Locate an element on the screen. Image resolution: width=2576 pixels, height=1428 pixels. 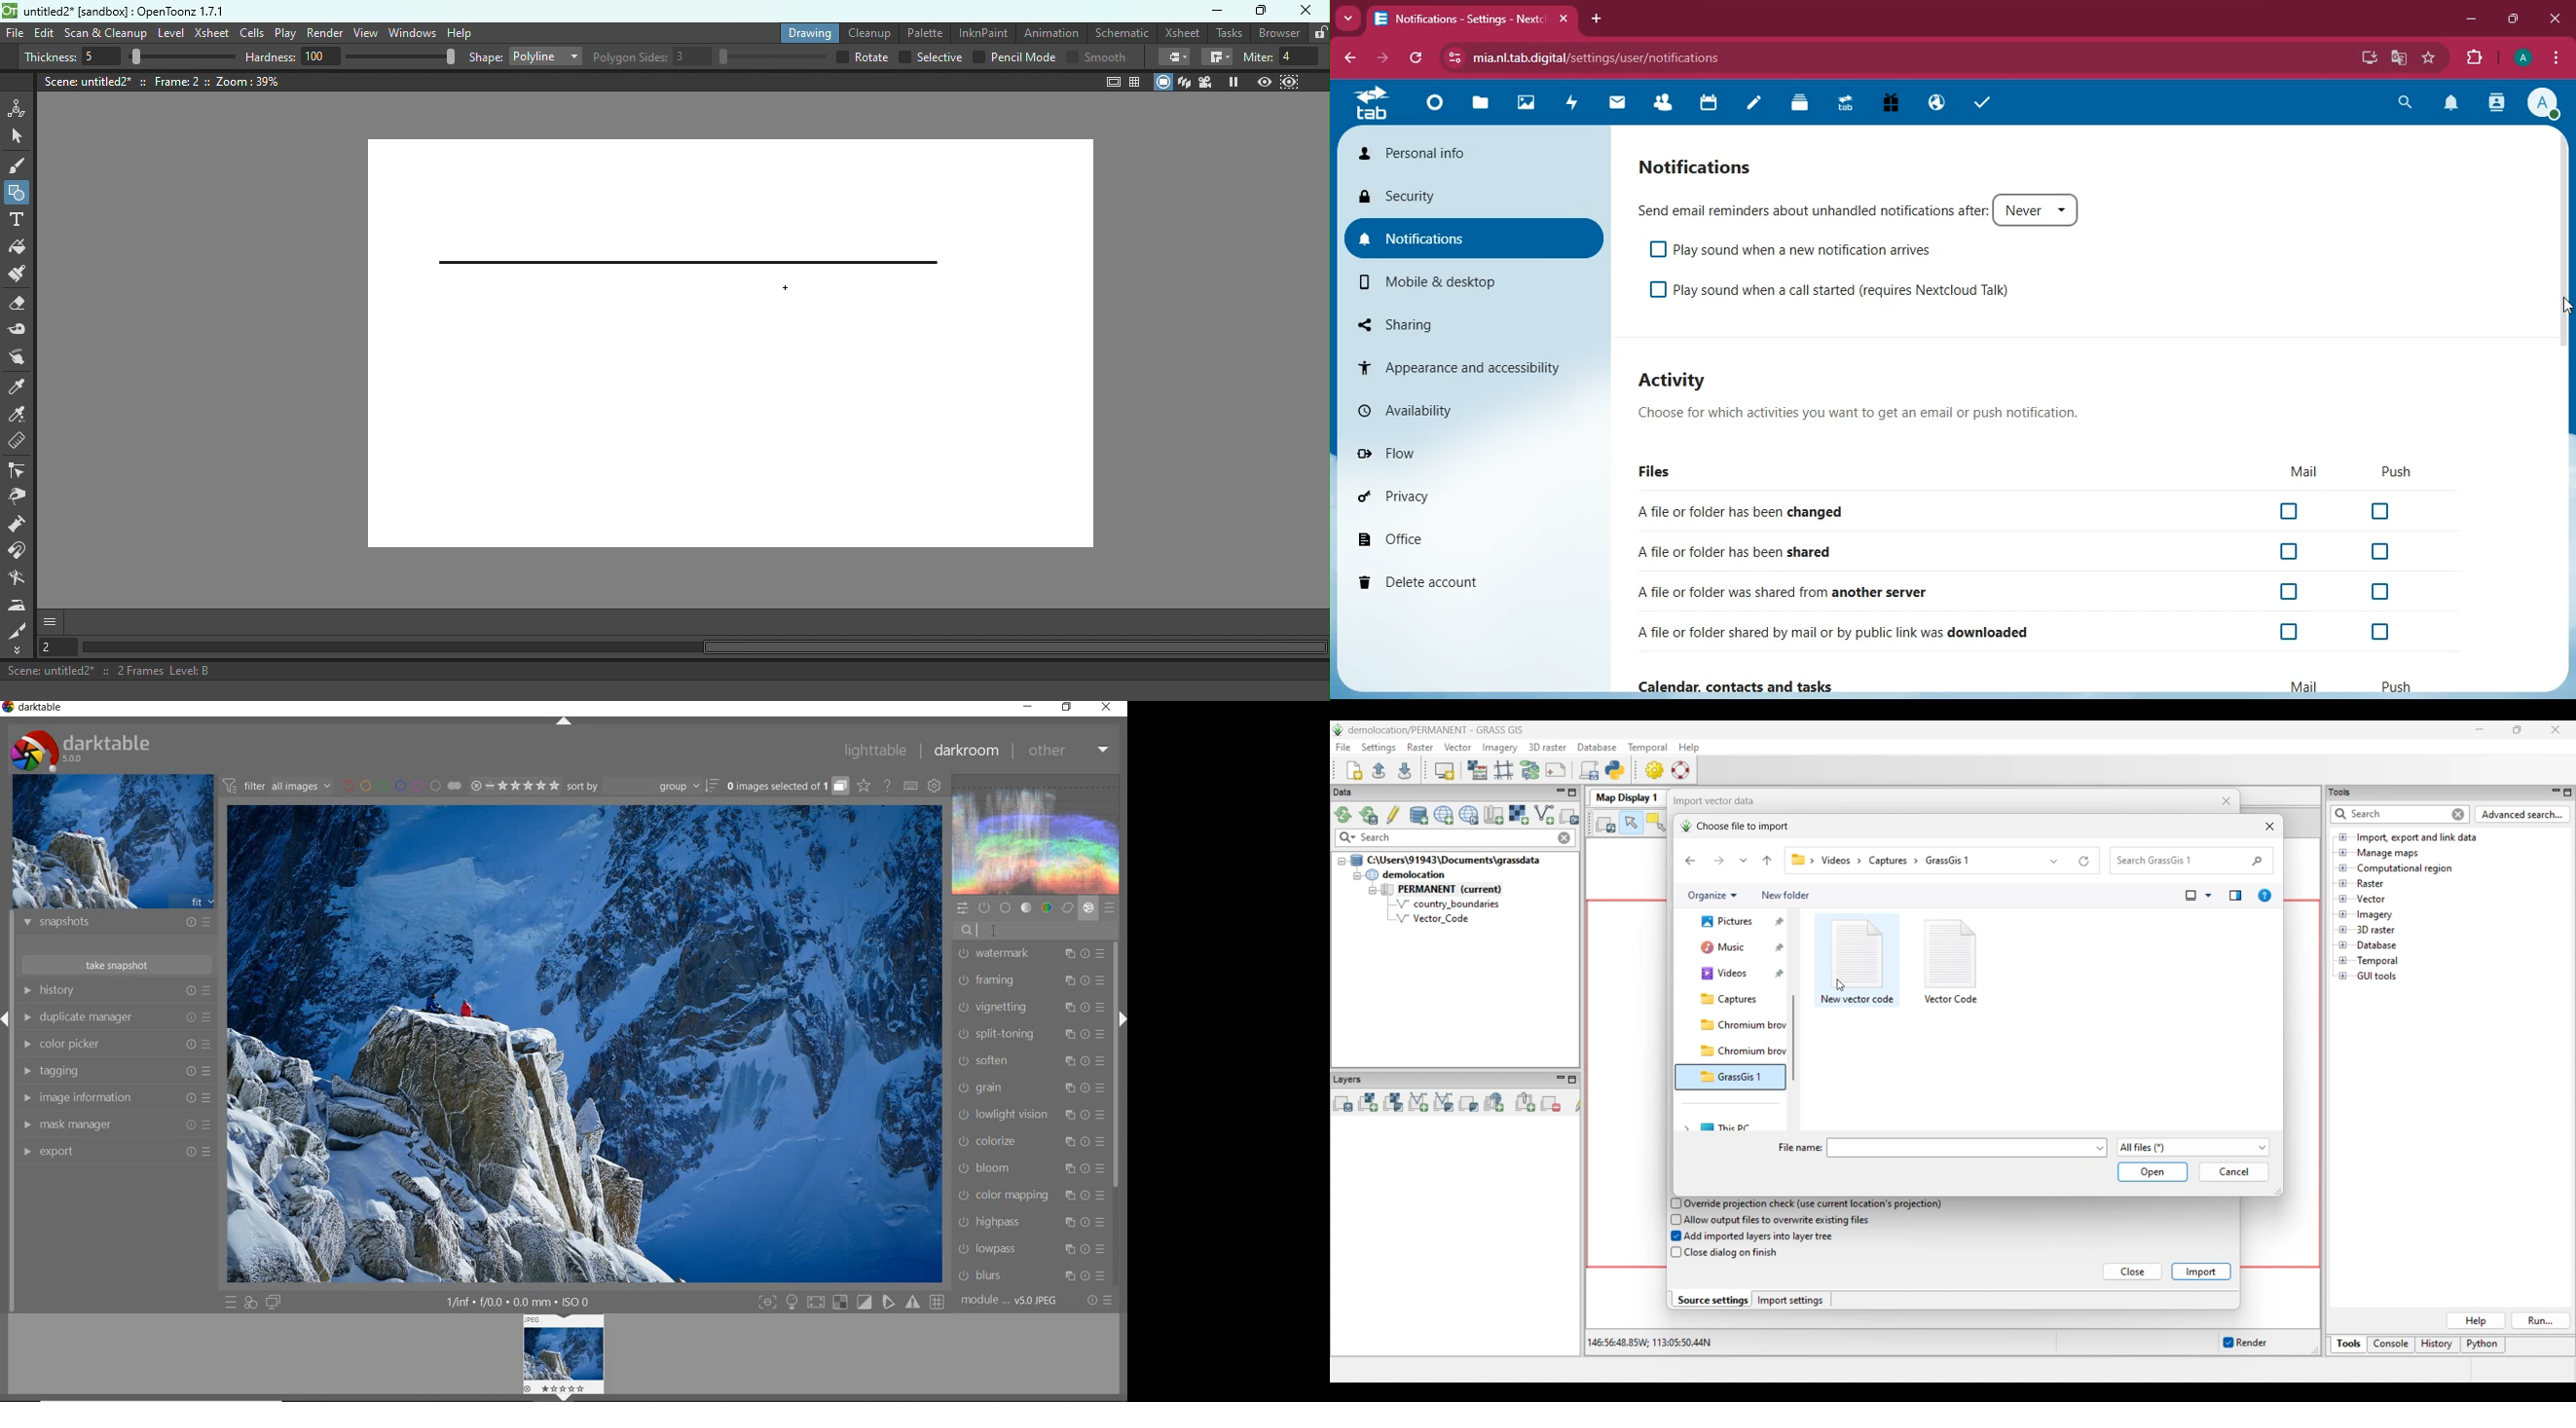
expand/collapse is located at coordinates (563, 722).